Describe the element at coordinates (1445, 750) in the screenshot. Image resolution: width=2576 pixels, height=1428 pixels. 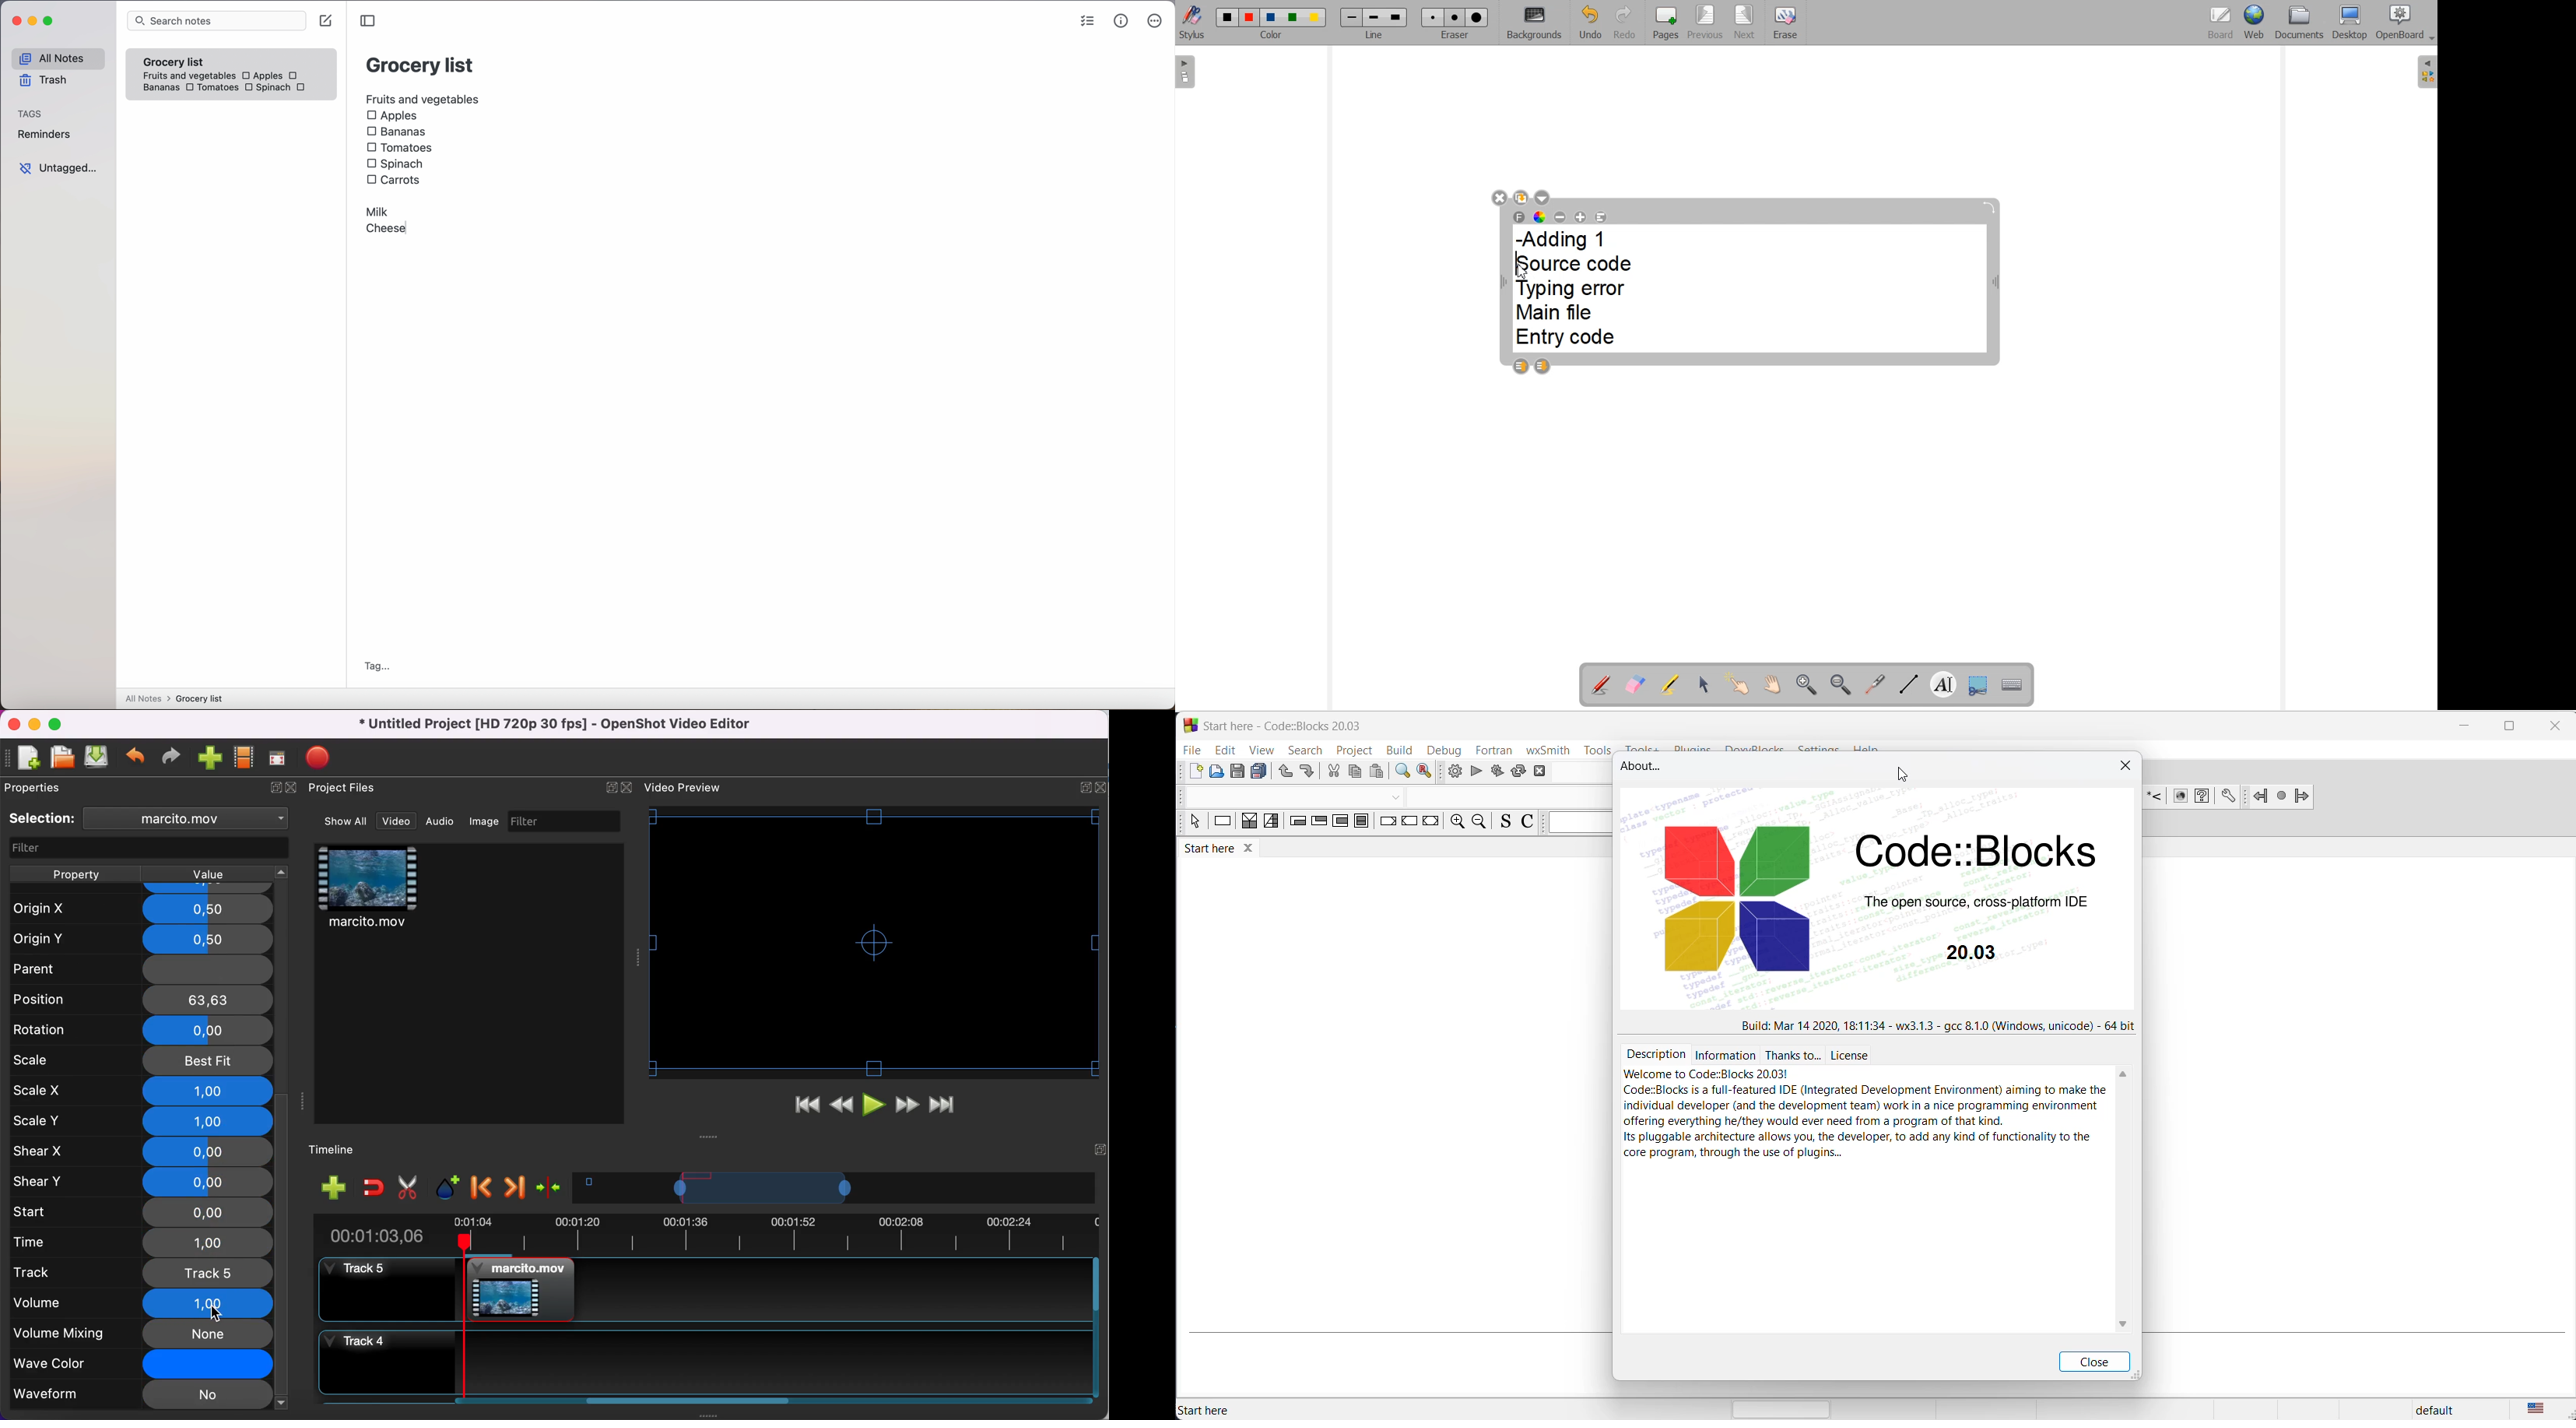
I see `debug` at that location.